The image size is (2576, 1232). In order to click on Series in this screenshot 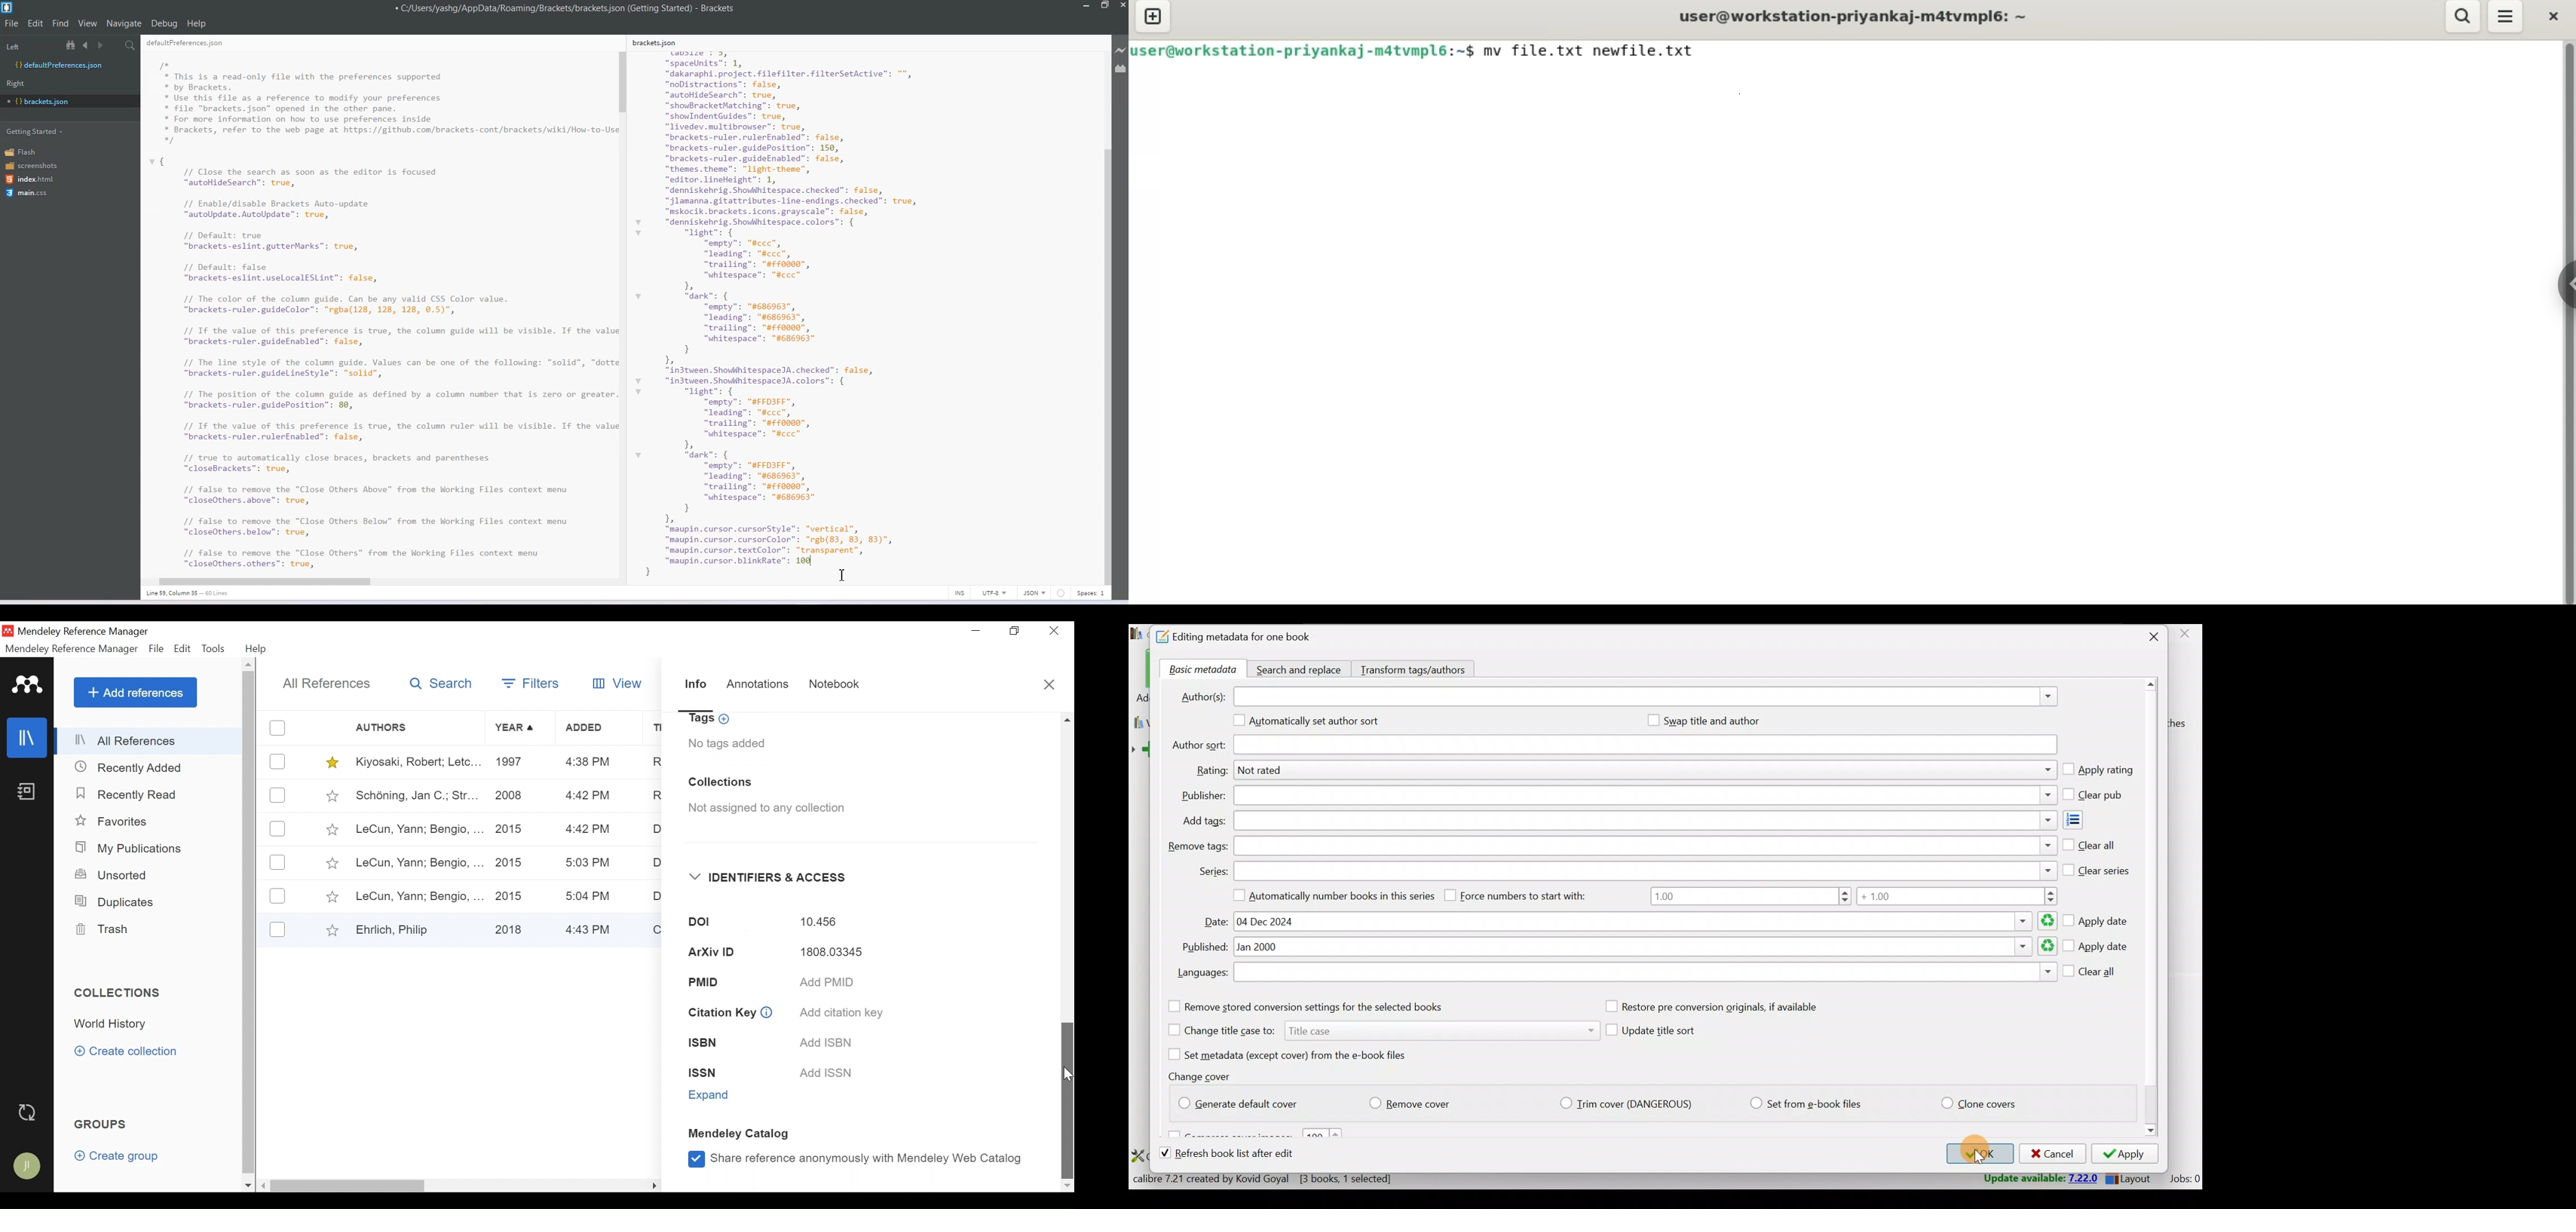, I will do `click(1646, 870)`.